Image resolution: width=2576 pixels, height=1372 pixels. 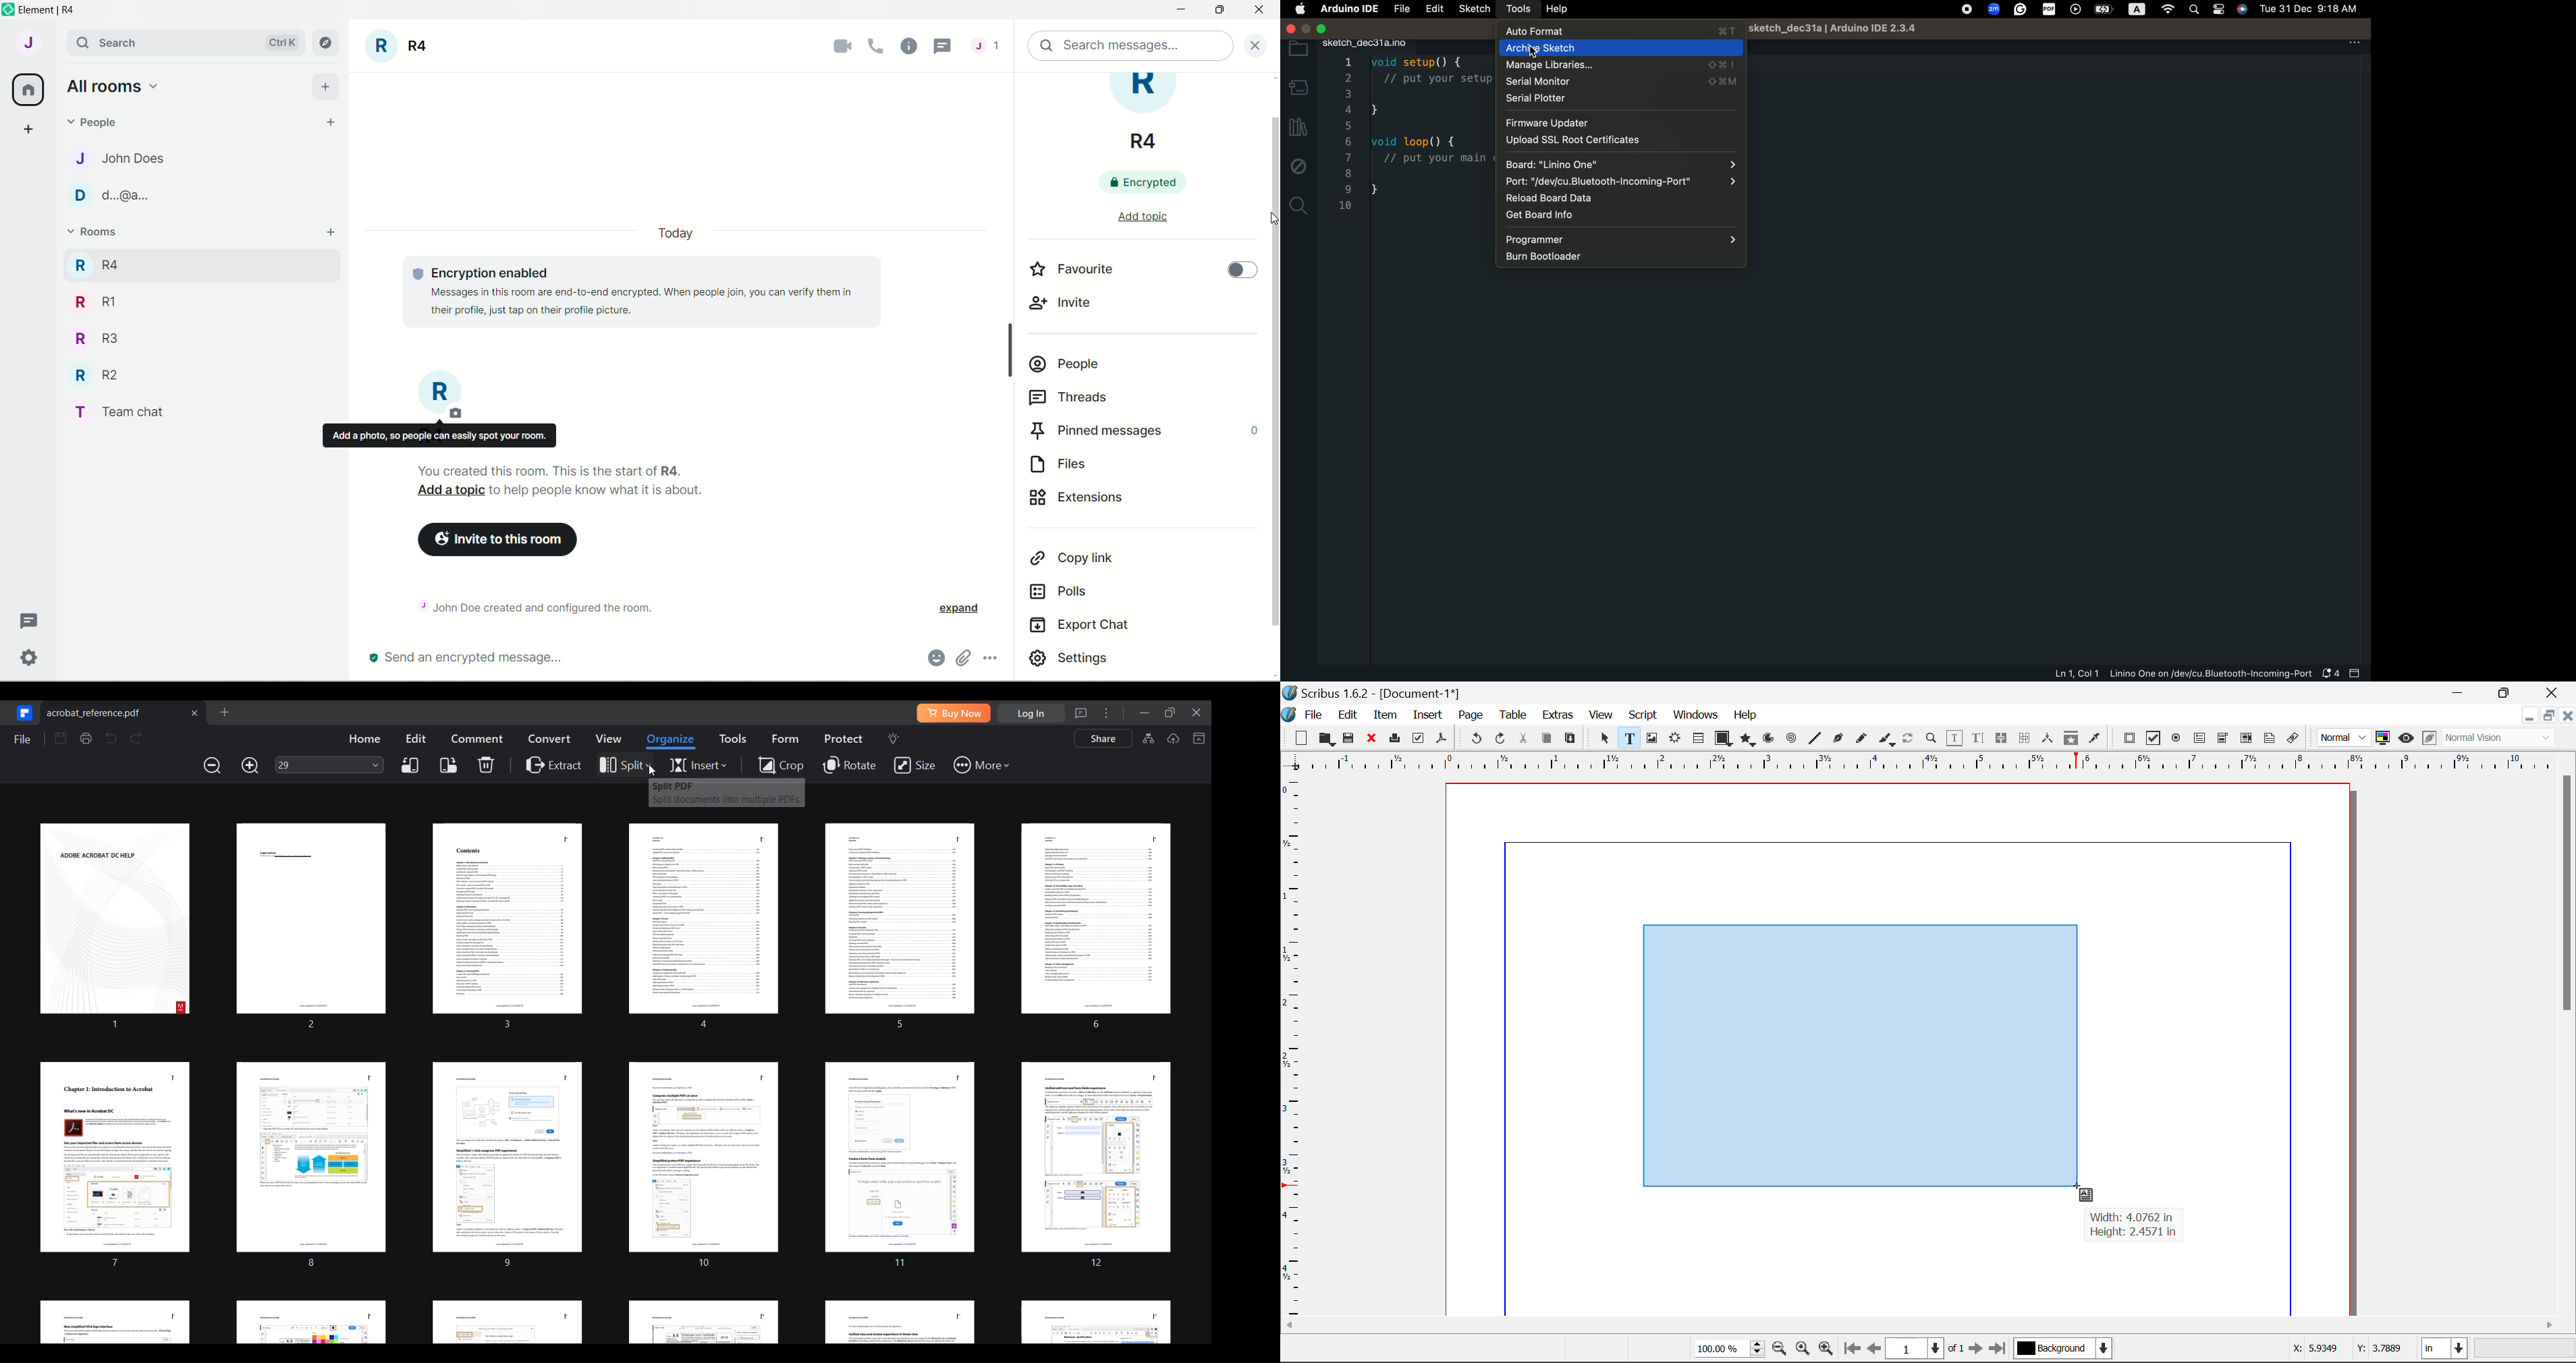 What do you see at coordinates (1300, 9) in the screenshot?
I see `main setting` at bounding box center [1300, 9].